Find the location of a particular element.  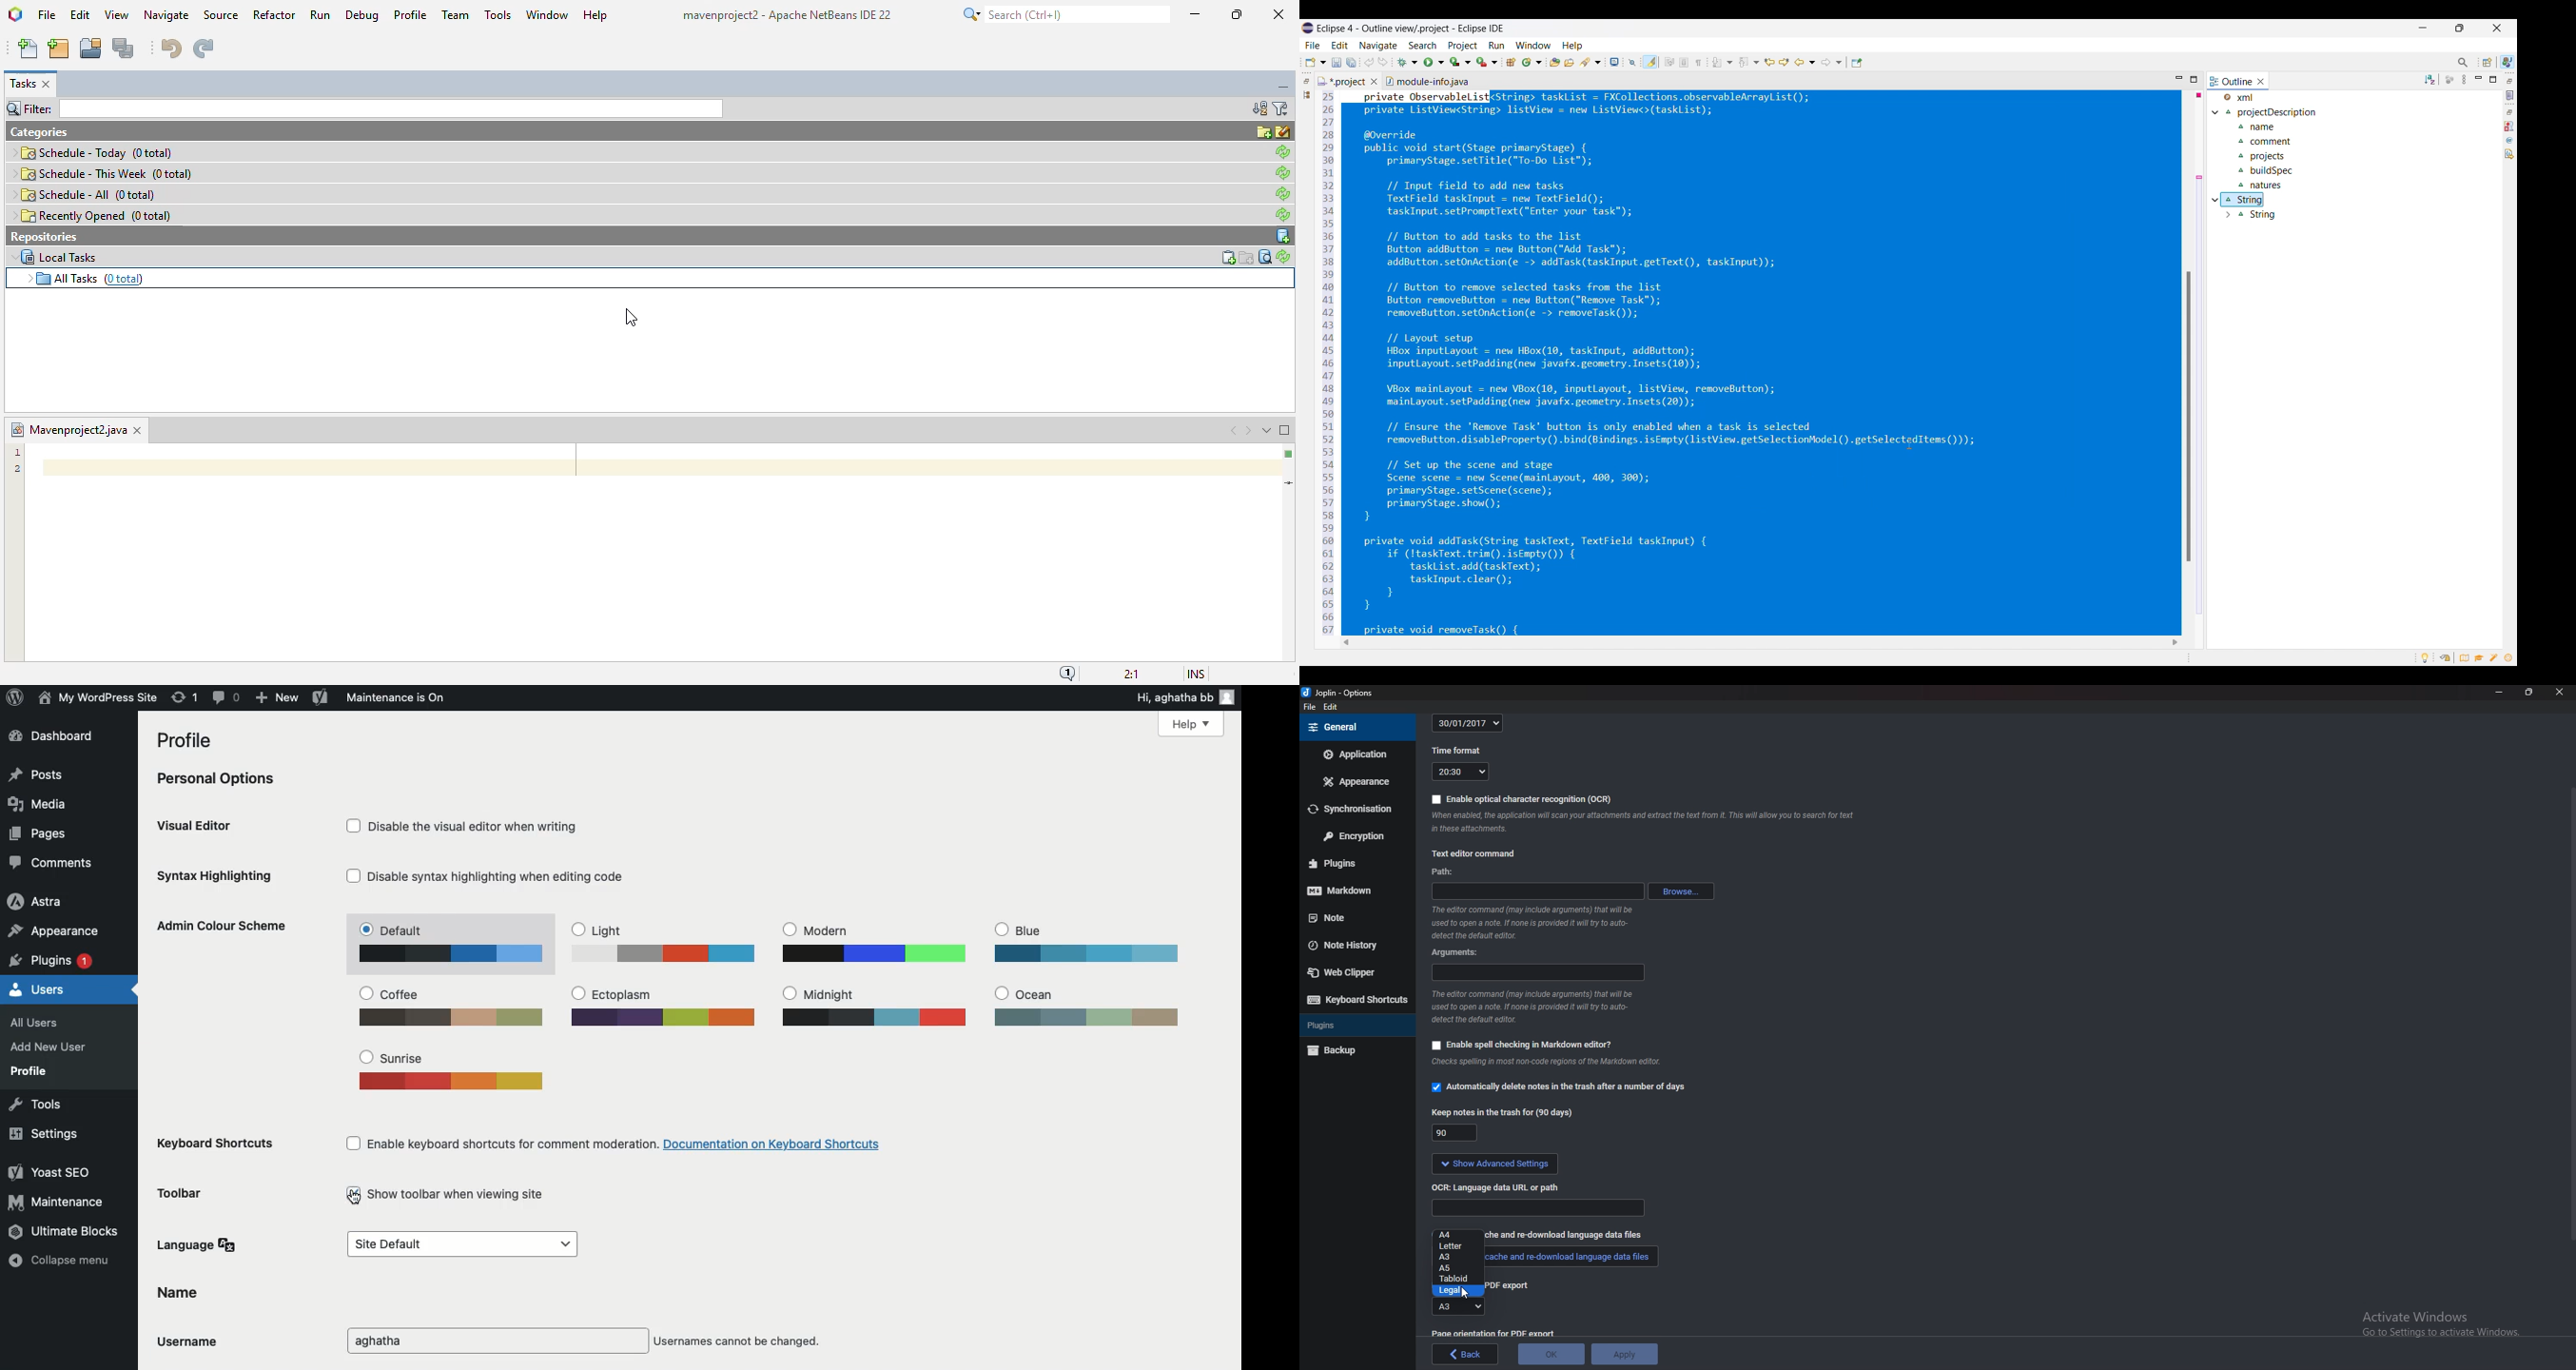

Info is located at coordinates (1537, 922).